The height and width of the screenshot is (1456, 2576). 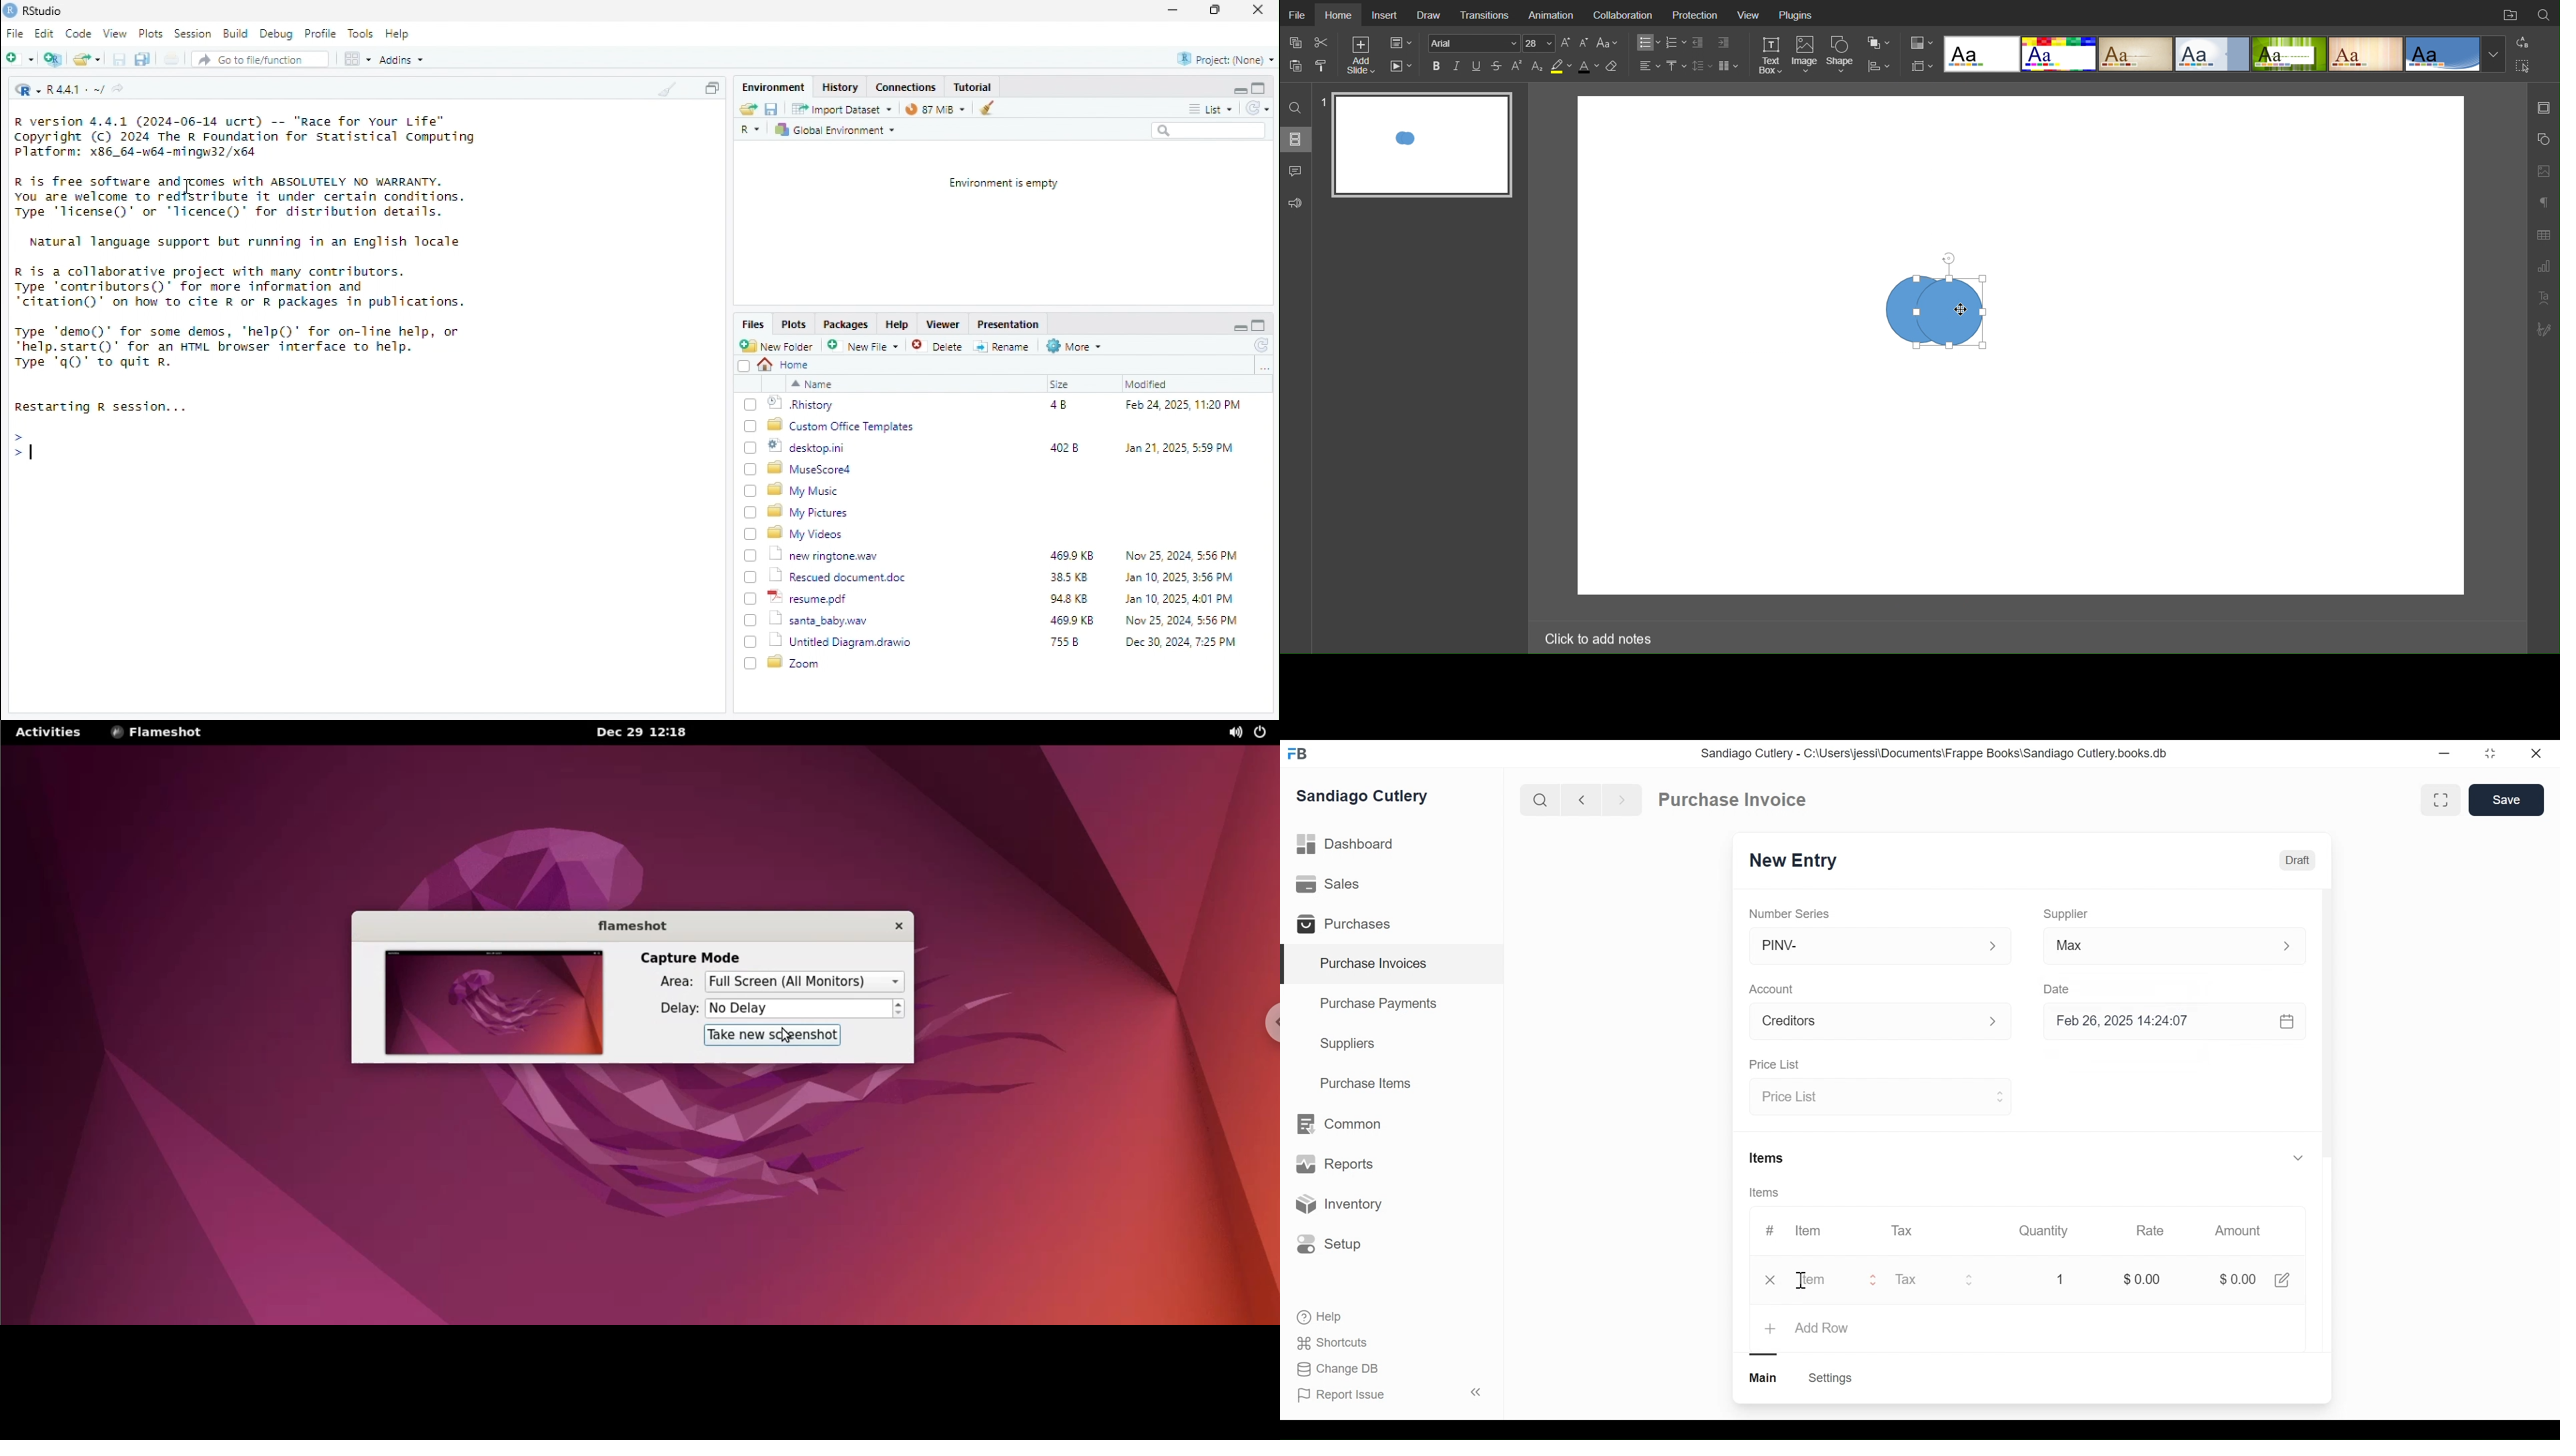 What do you see at coordinates (1007, 598) in the screenshot?
I see `resme.pdf 94.8KB Jan 10, 2025, 401 PM` at bounding box center [1007, 598].